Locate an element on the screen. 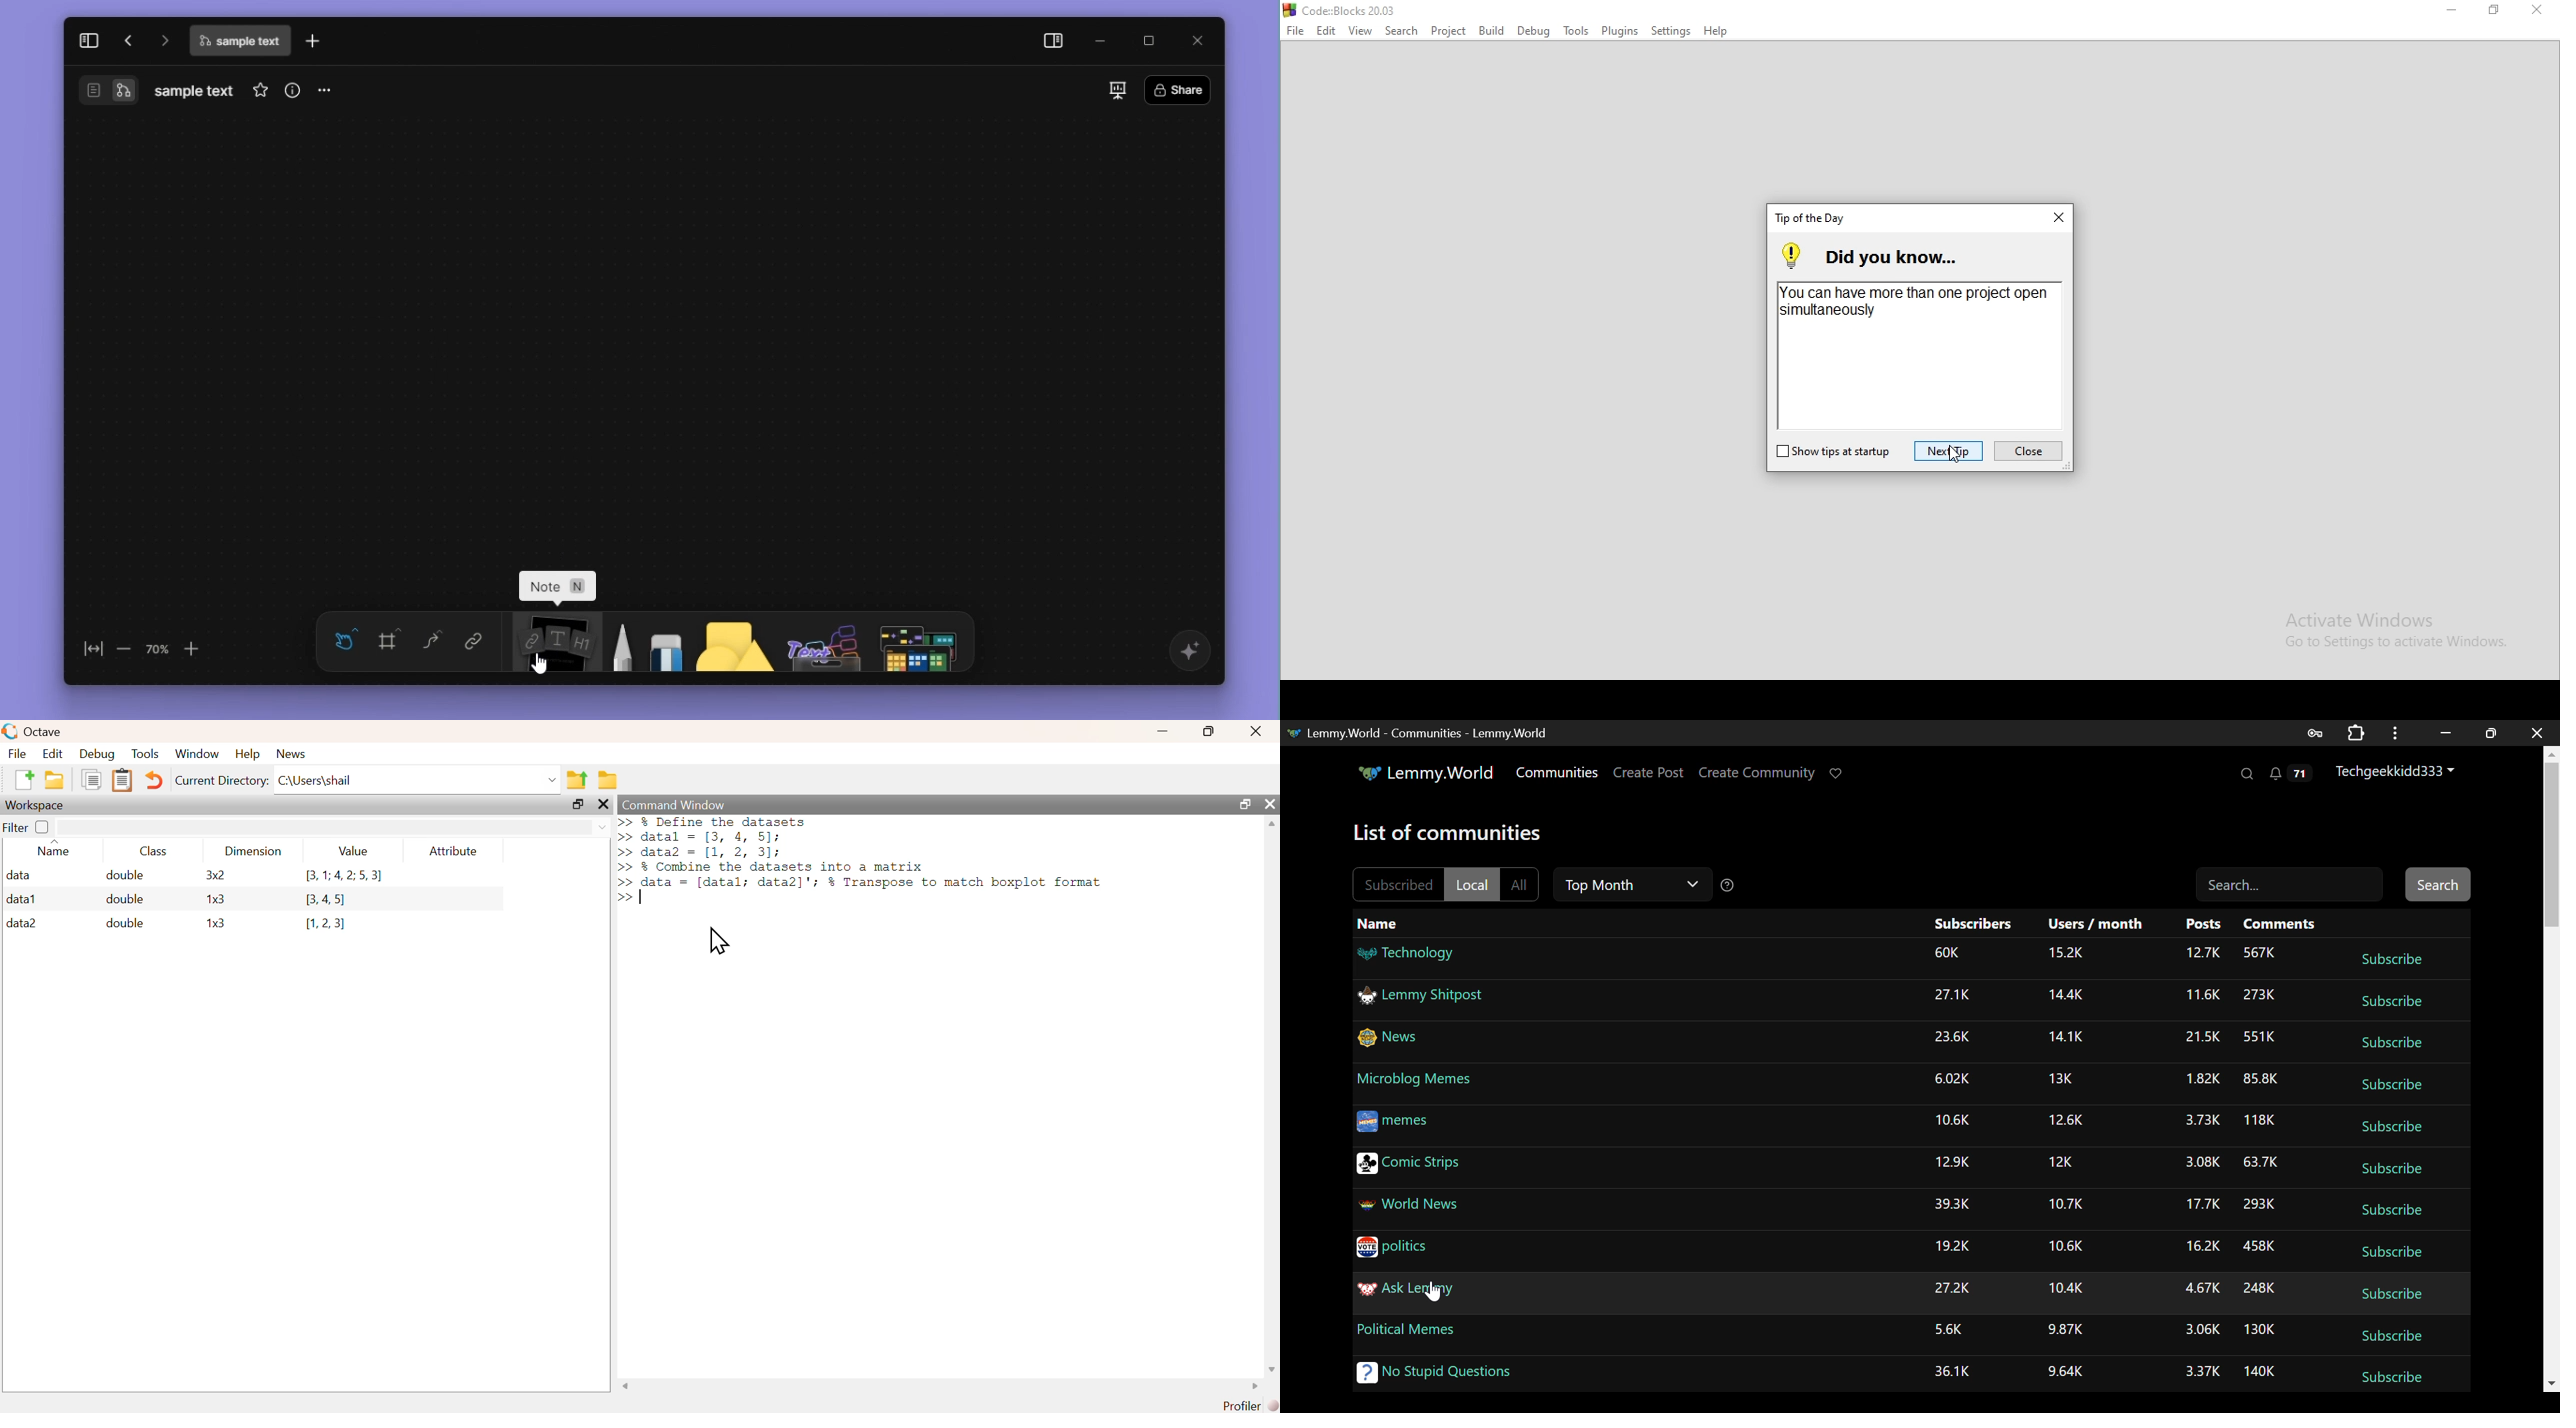 This screenshot has height=1428, width=2576. Amount is located at coordinates (2201, 1080).